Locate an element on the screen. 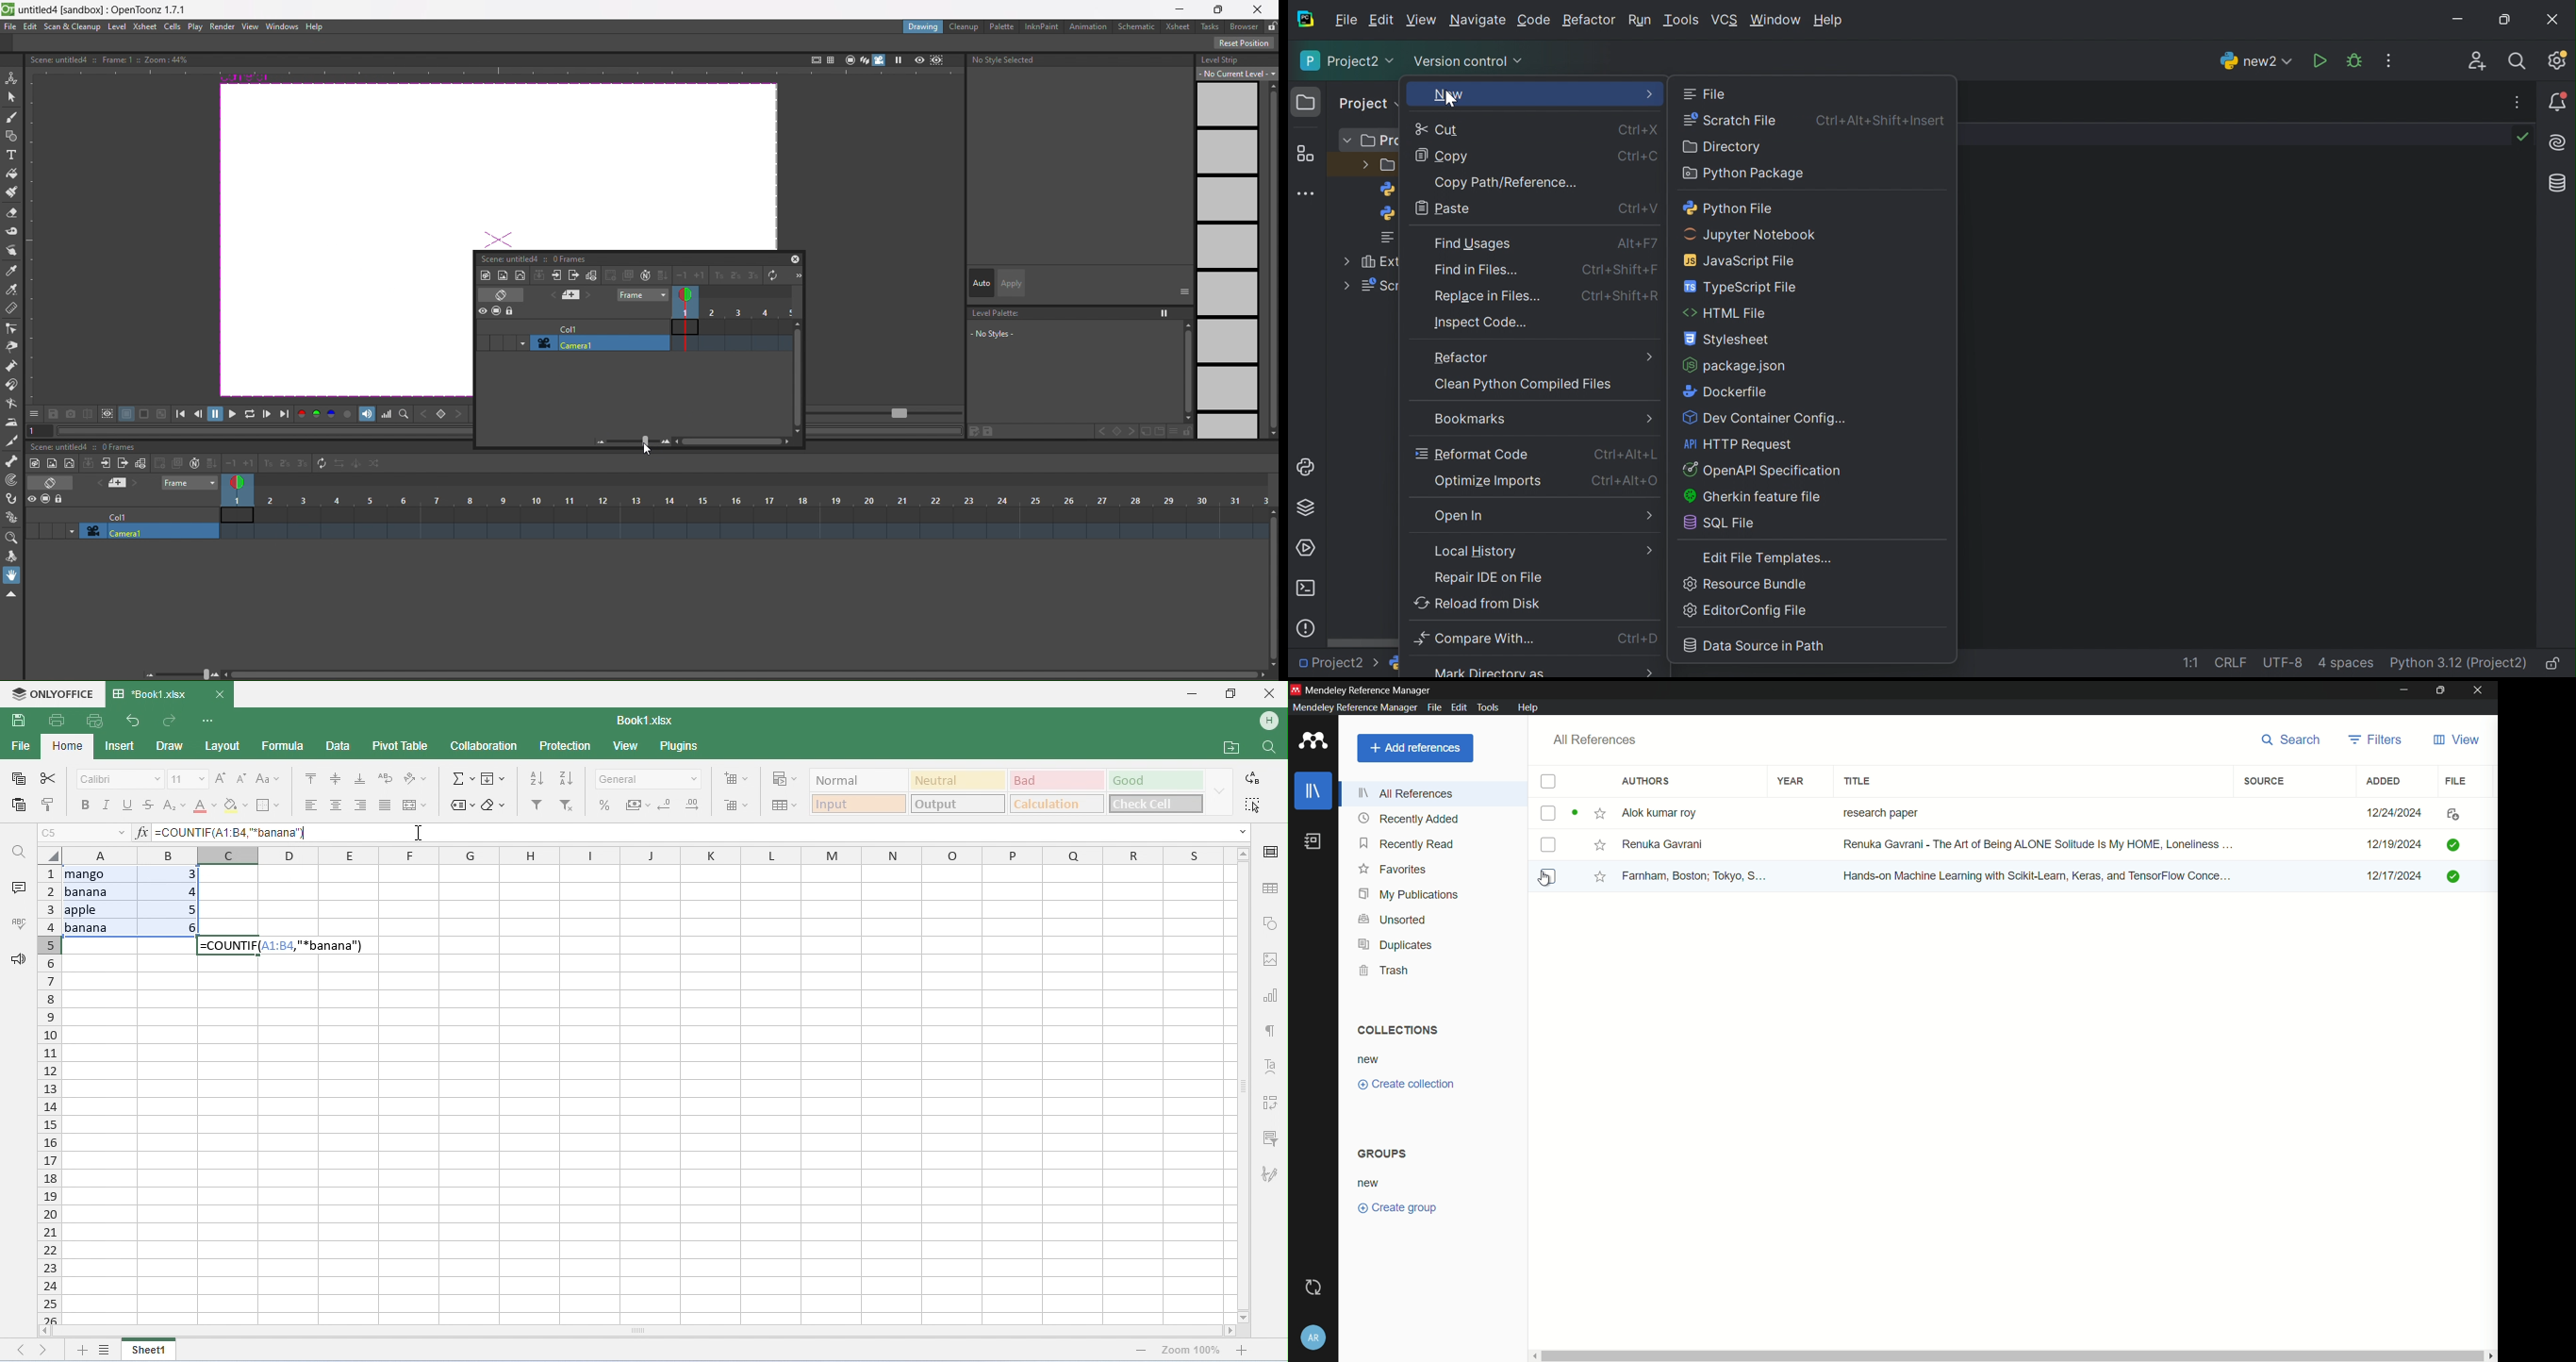  close app is located at coordinates (2481, 690).